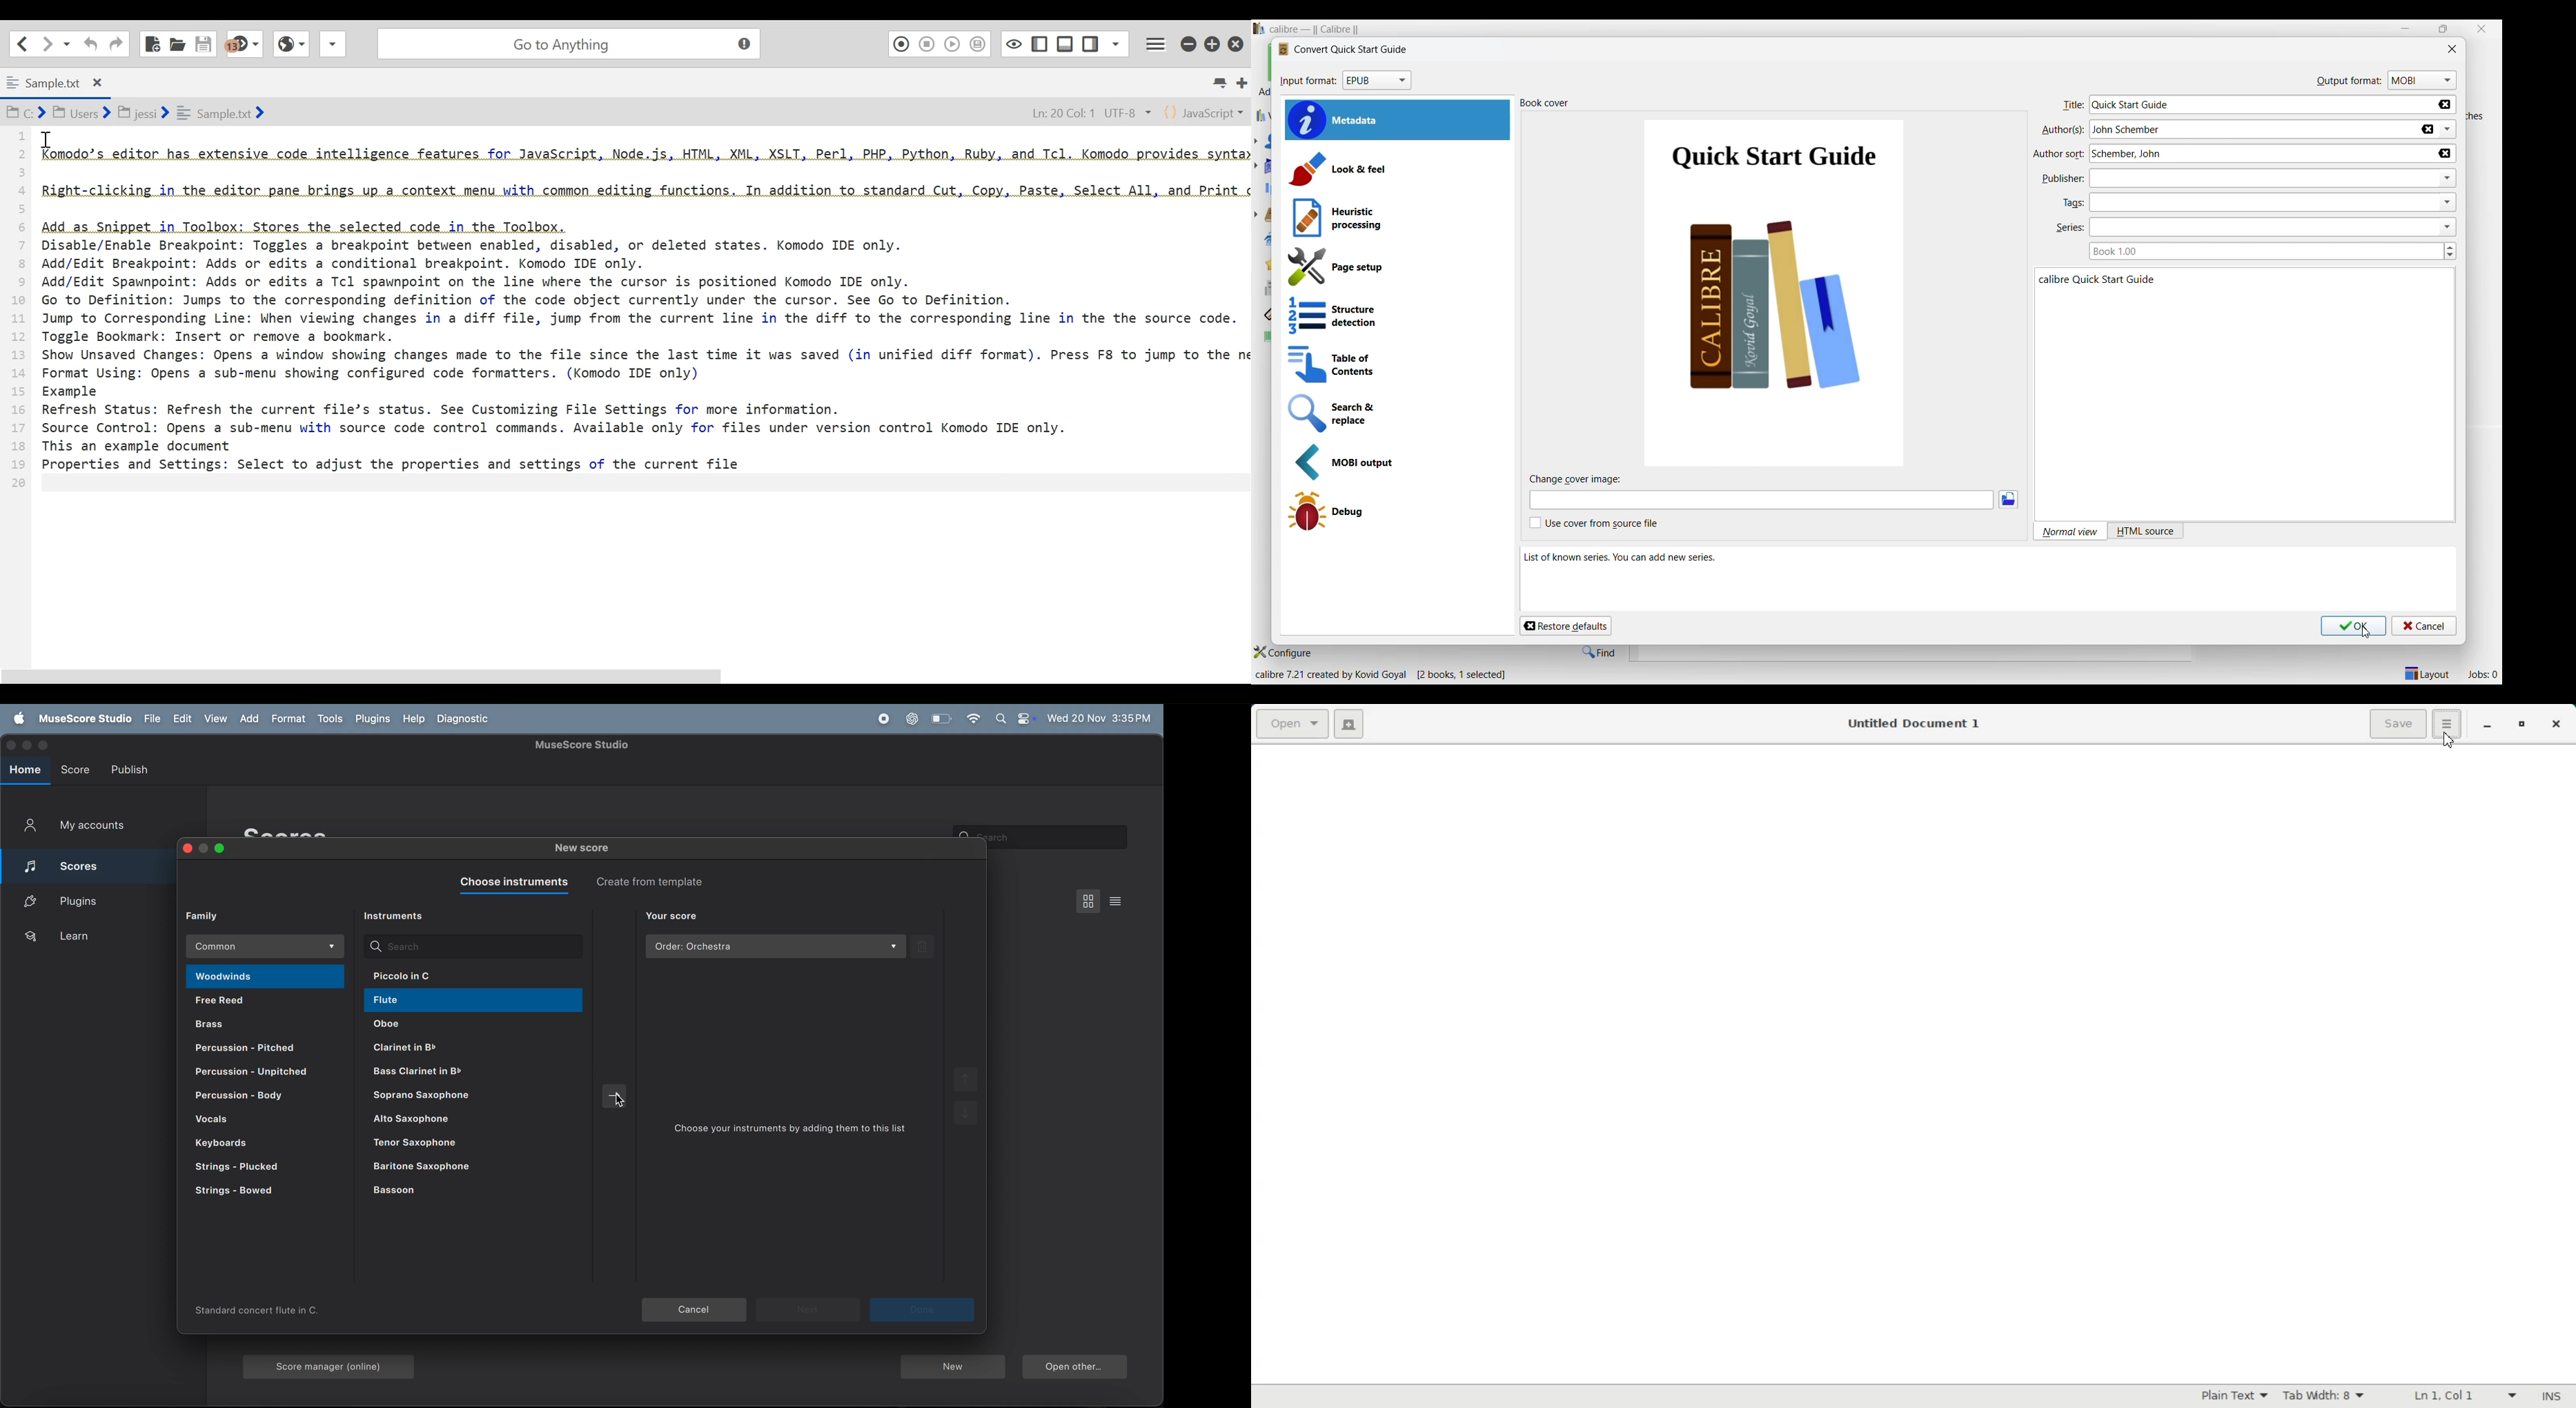 Image resolution: width=2576 pixels, height=1428 pixels. What do you see at coordinates (2449, 202) in the screenshot?
I see `dropdown` at bounding box center [2449, 202].